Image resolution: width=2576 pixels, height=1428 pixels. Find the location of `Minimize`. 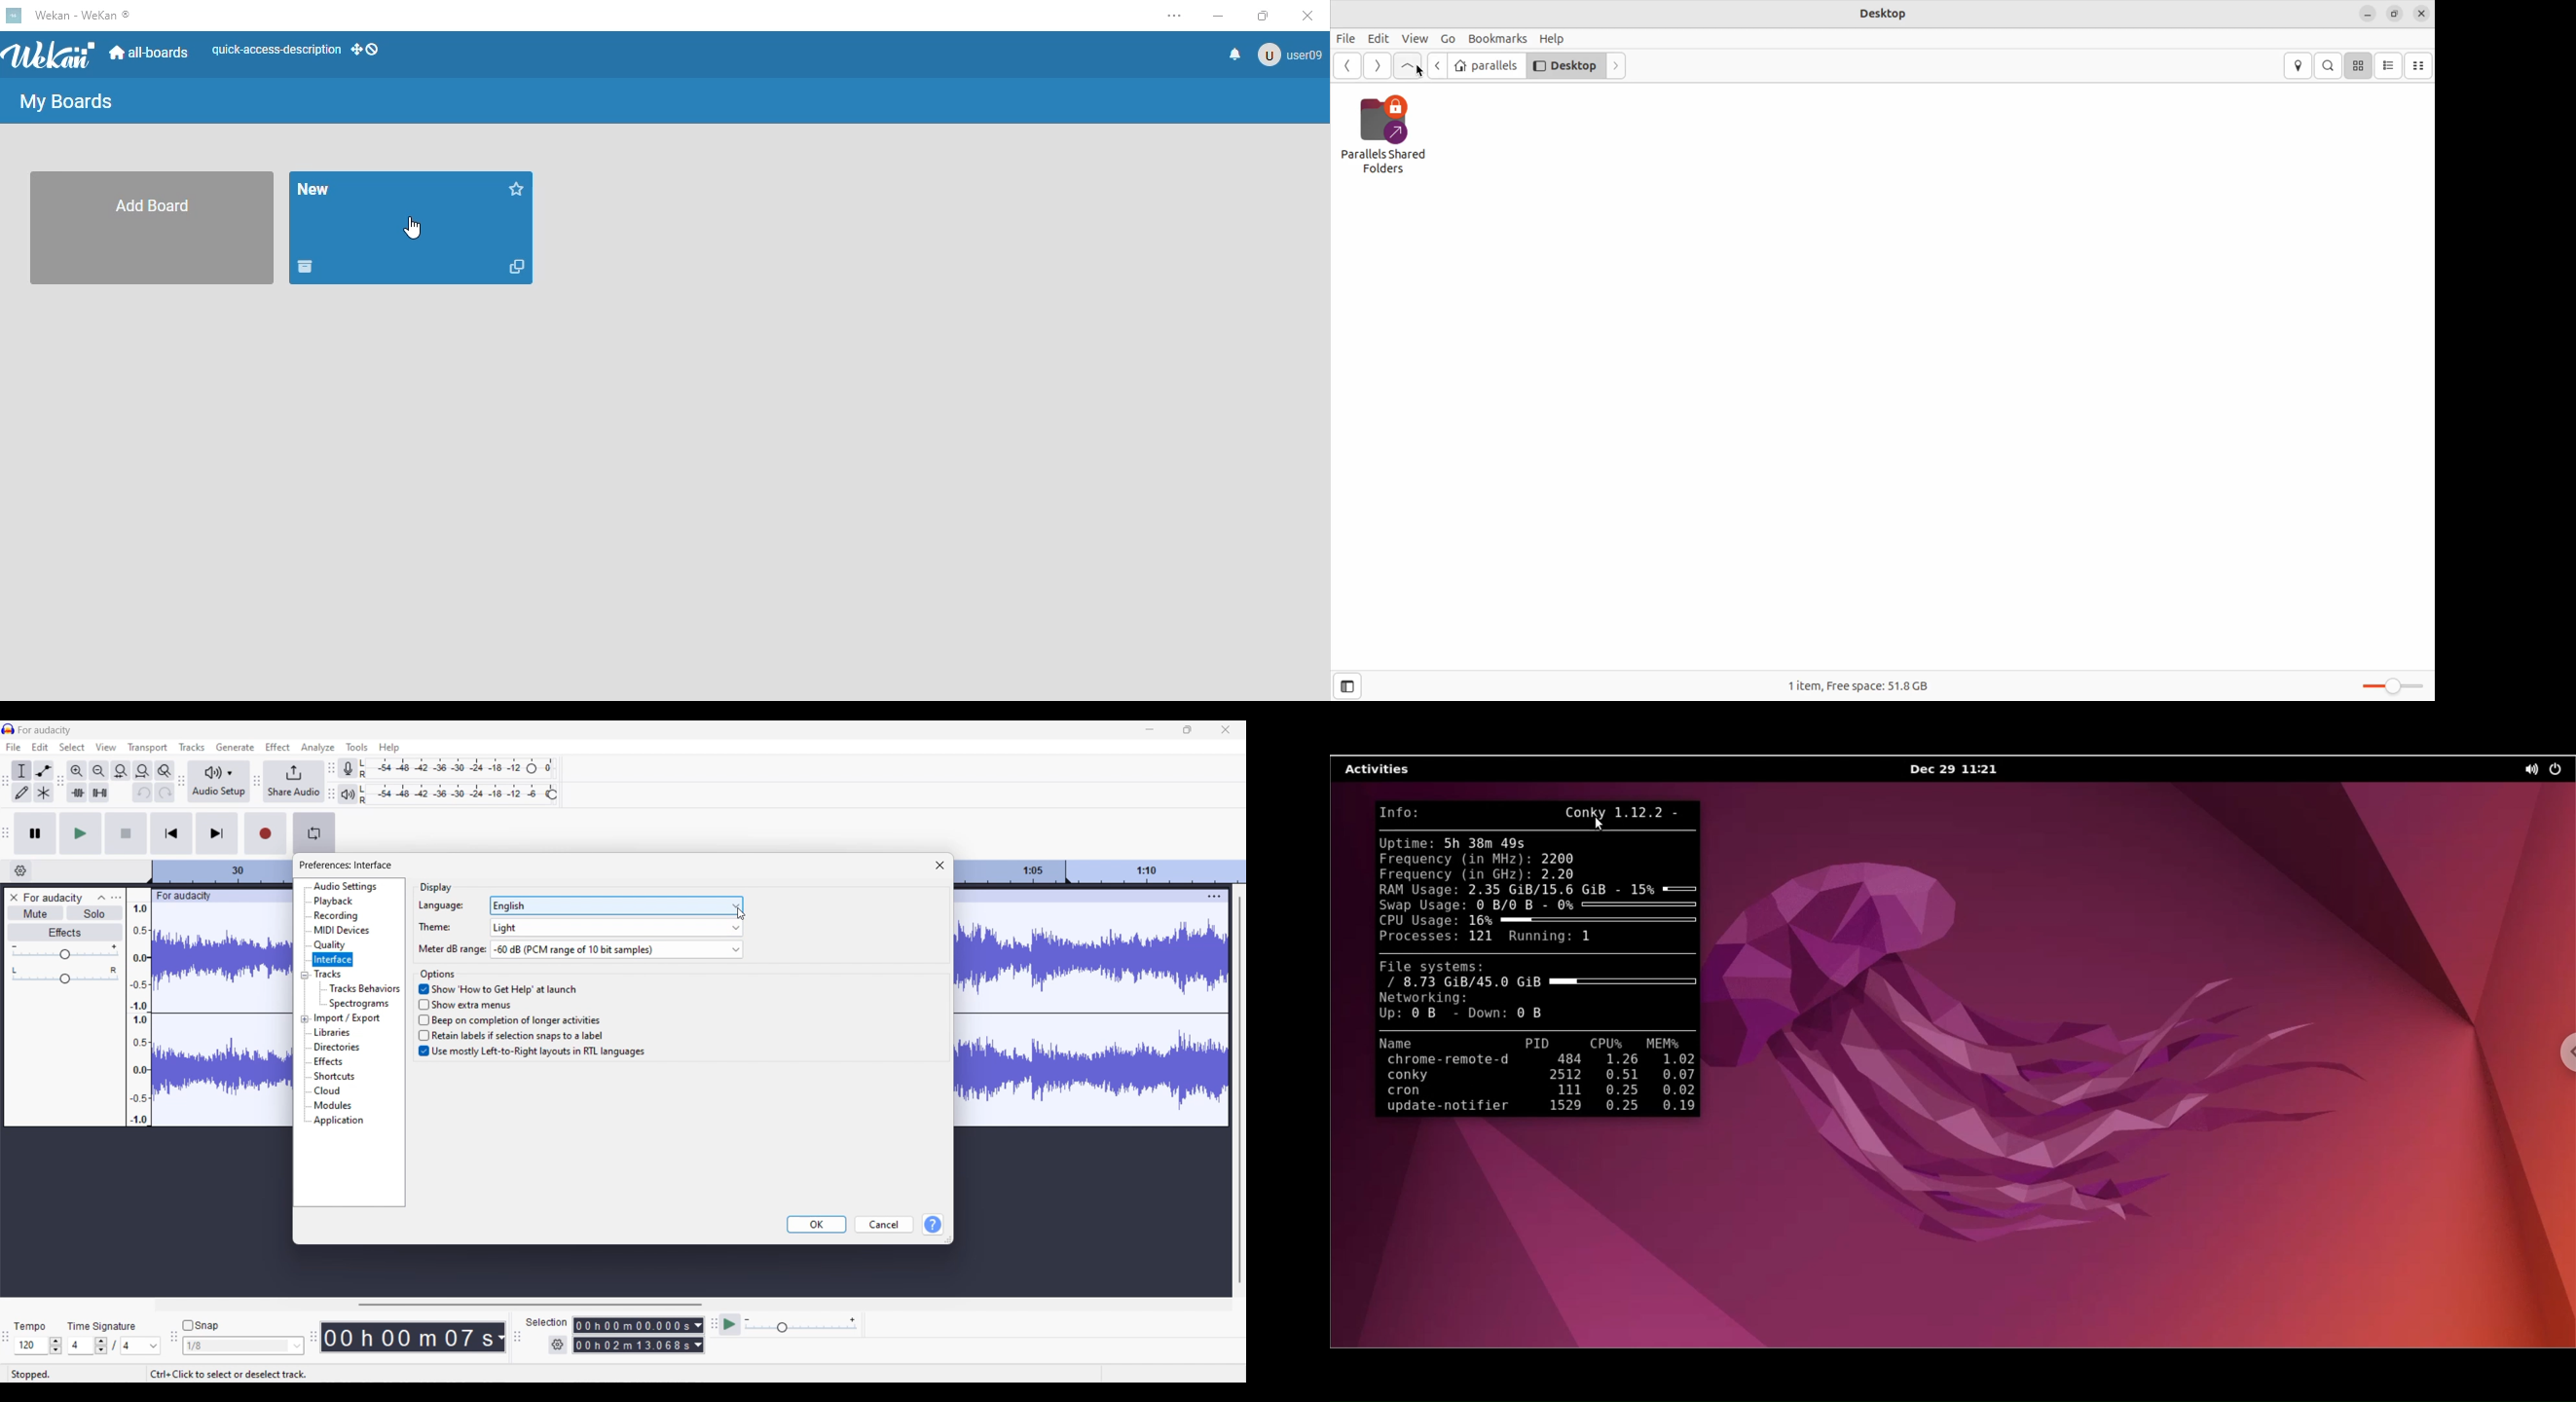

Minimize is located at coordinates (1150, 729).